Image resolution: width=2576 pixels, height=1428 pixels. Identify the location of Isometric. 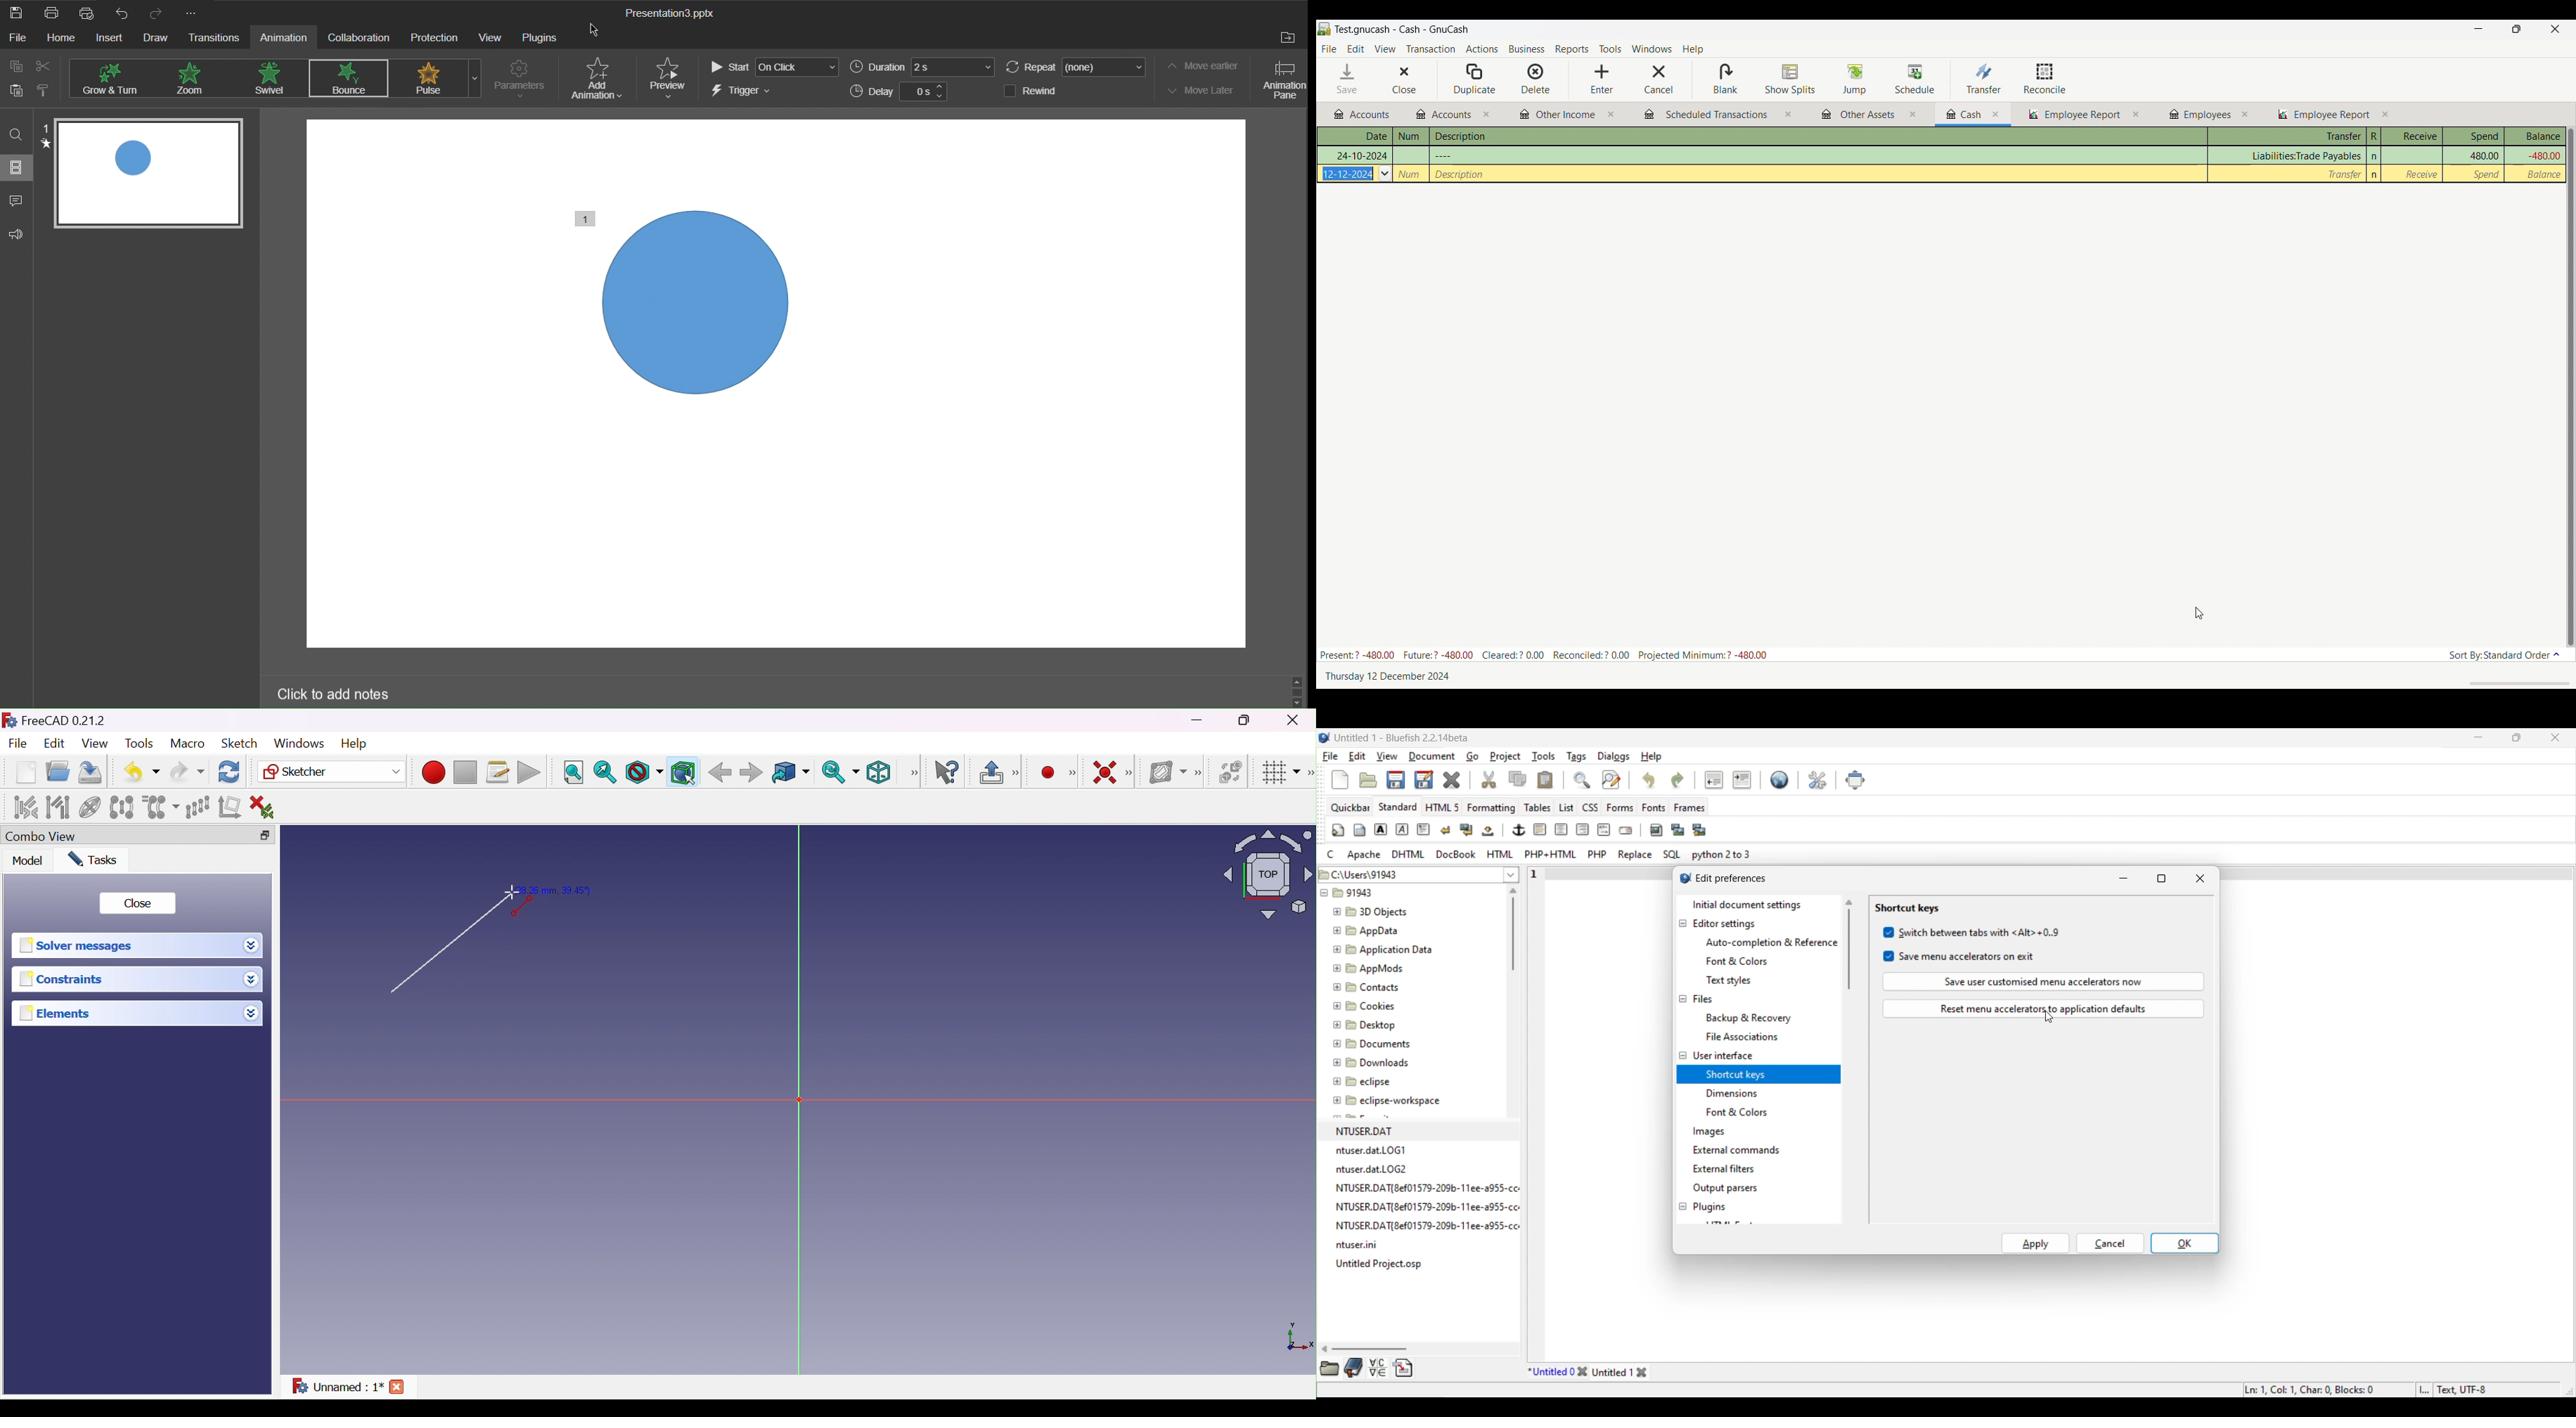
(882, 772).